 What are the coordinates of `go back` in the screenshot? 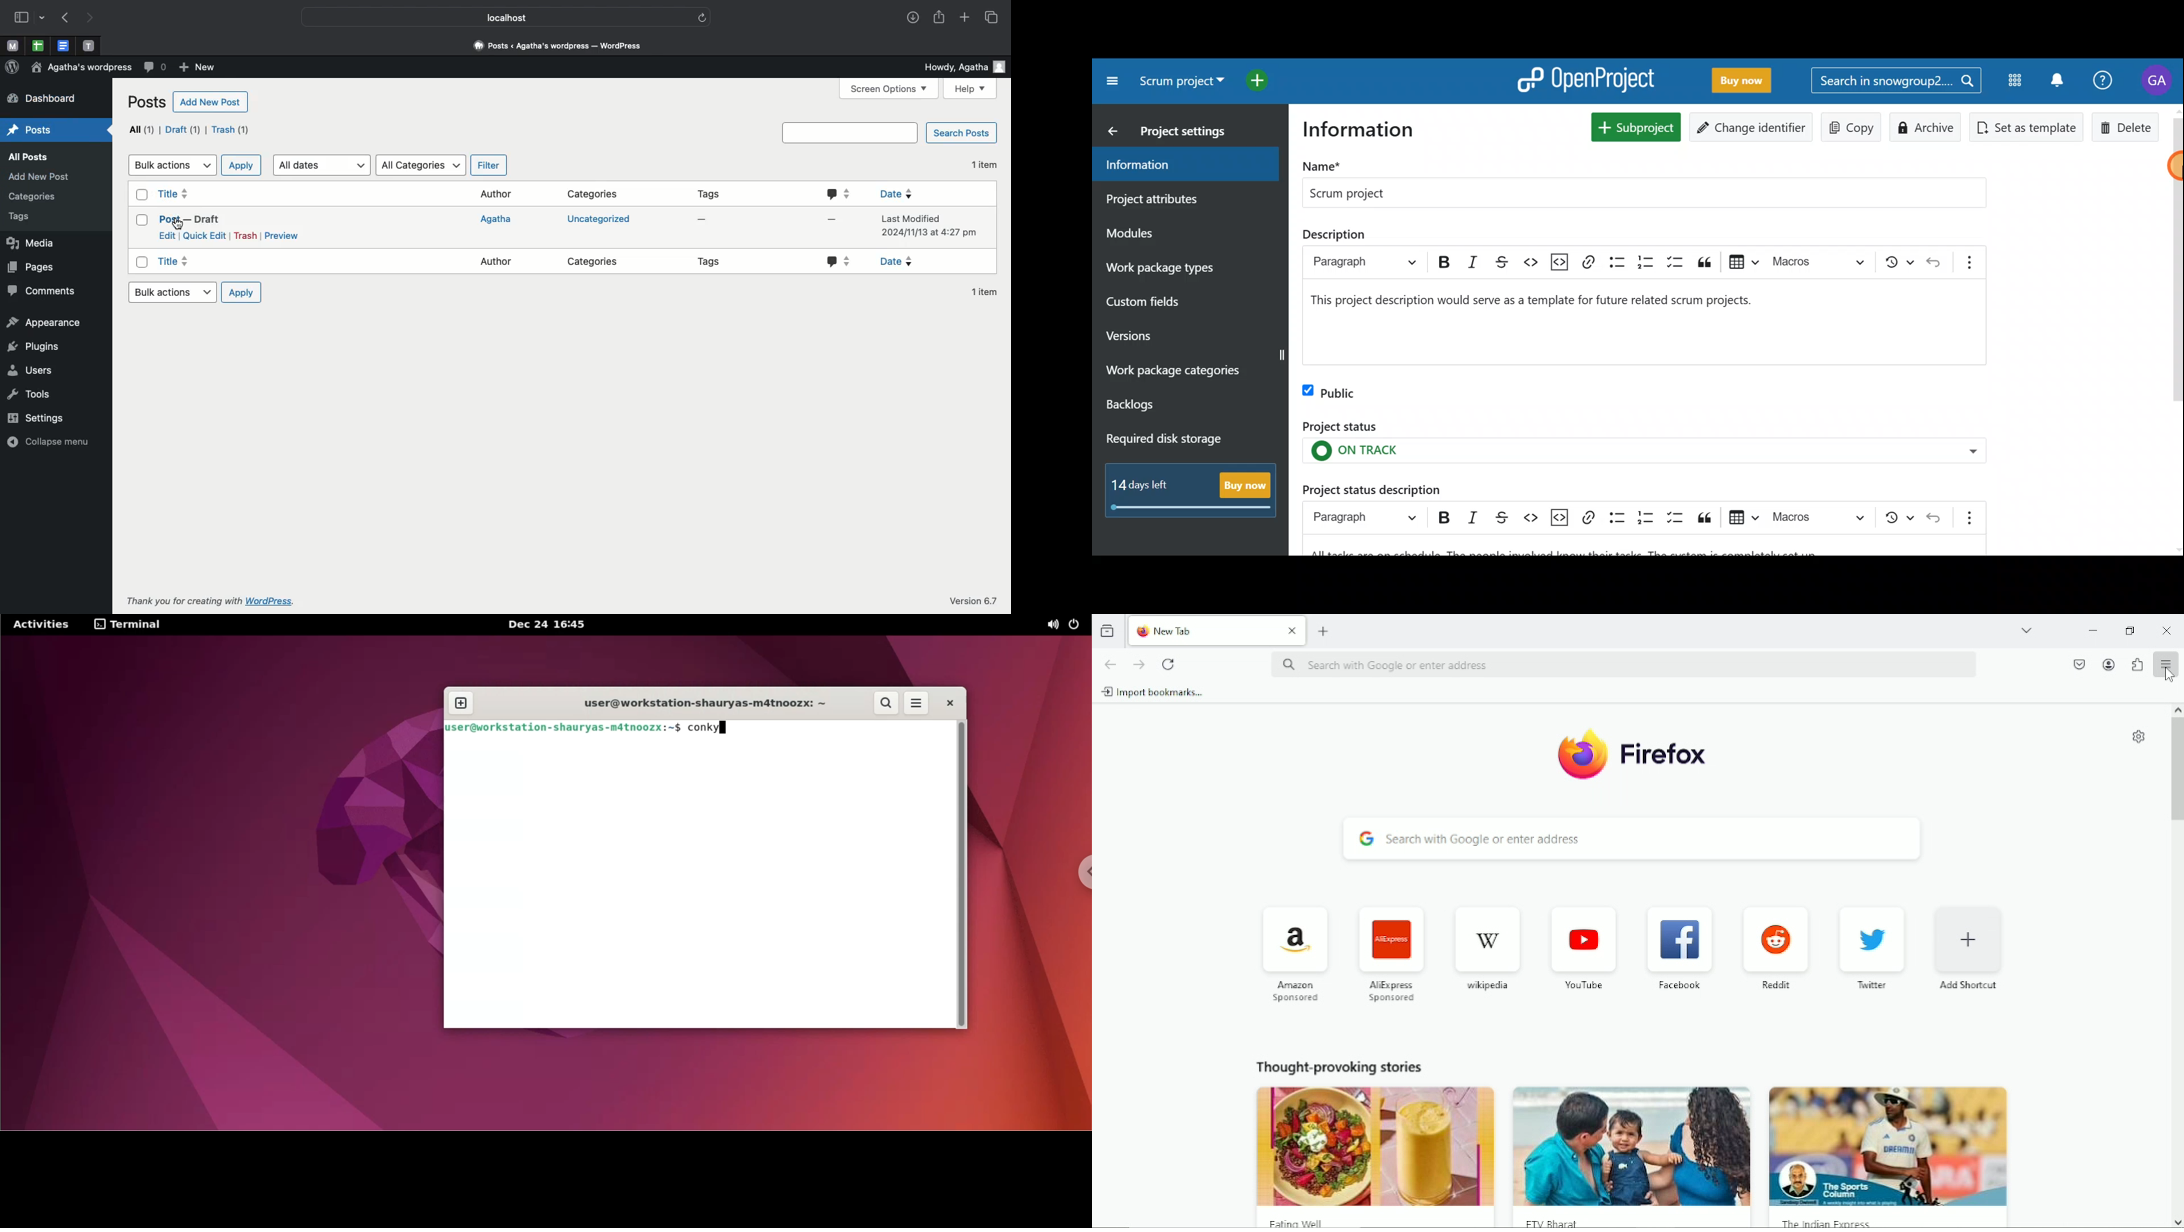 It's located at (1110, 664).